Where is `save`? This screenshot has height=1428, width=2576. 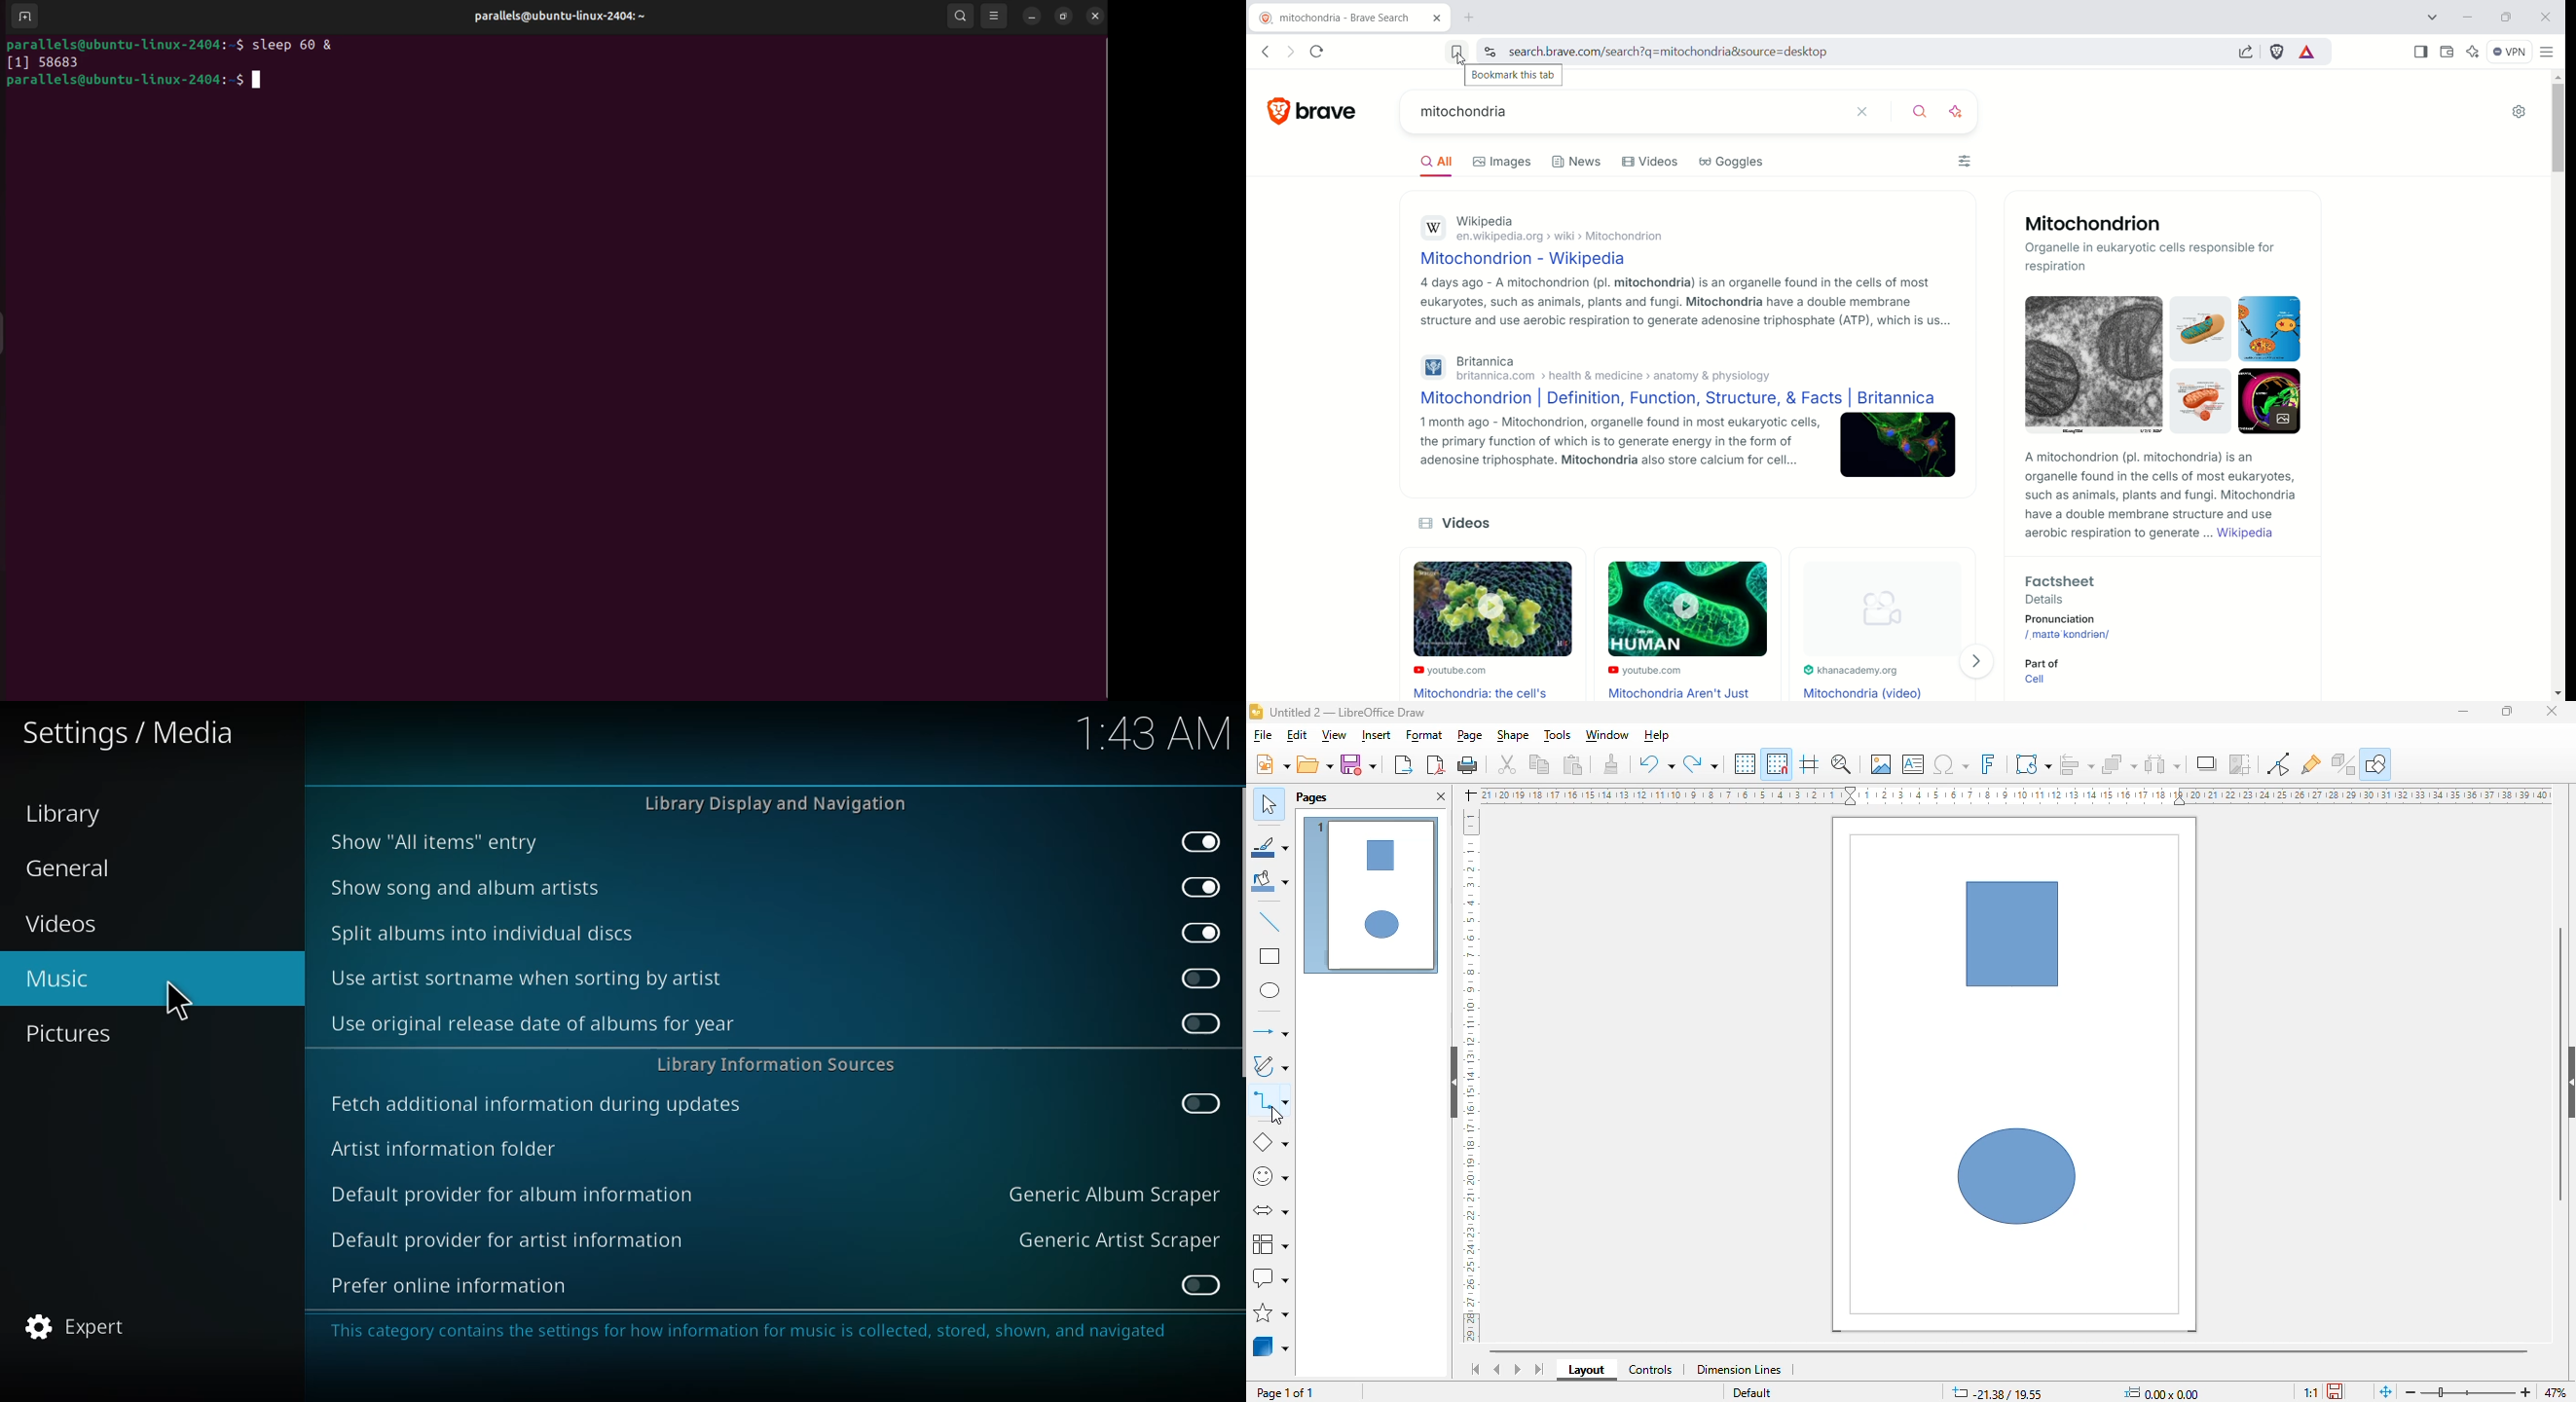 save is located at coordinates (1358, 763).